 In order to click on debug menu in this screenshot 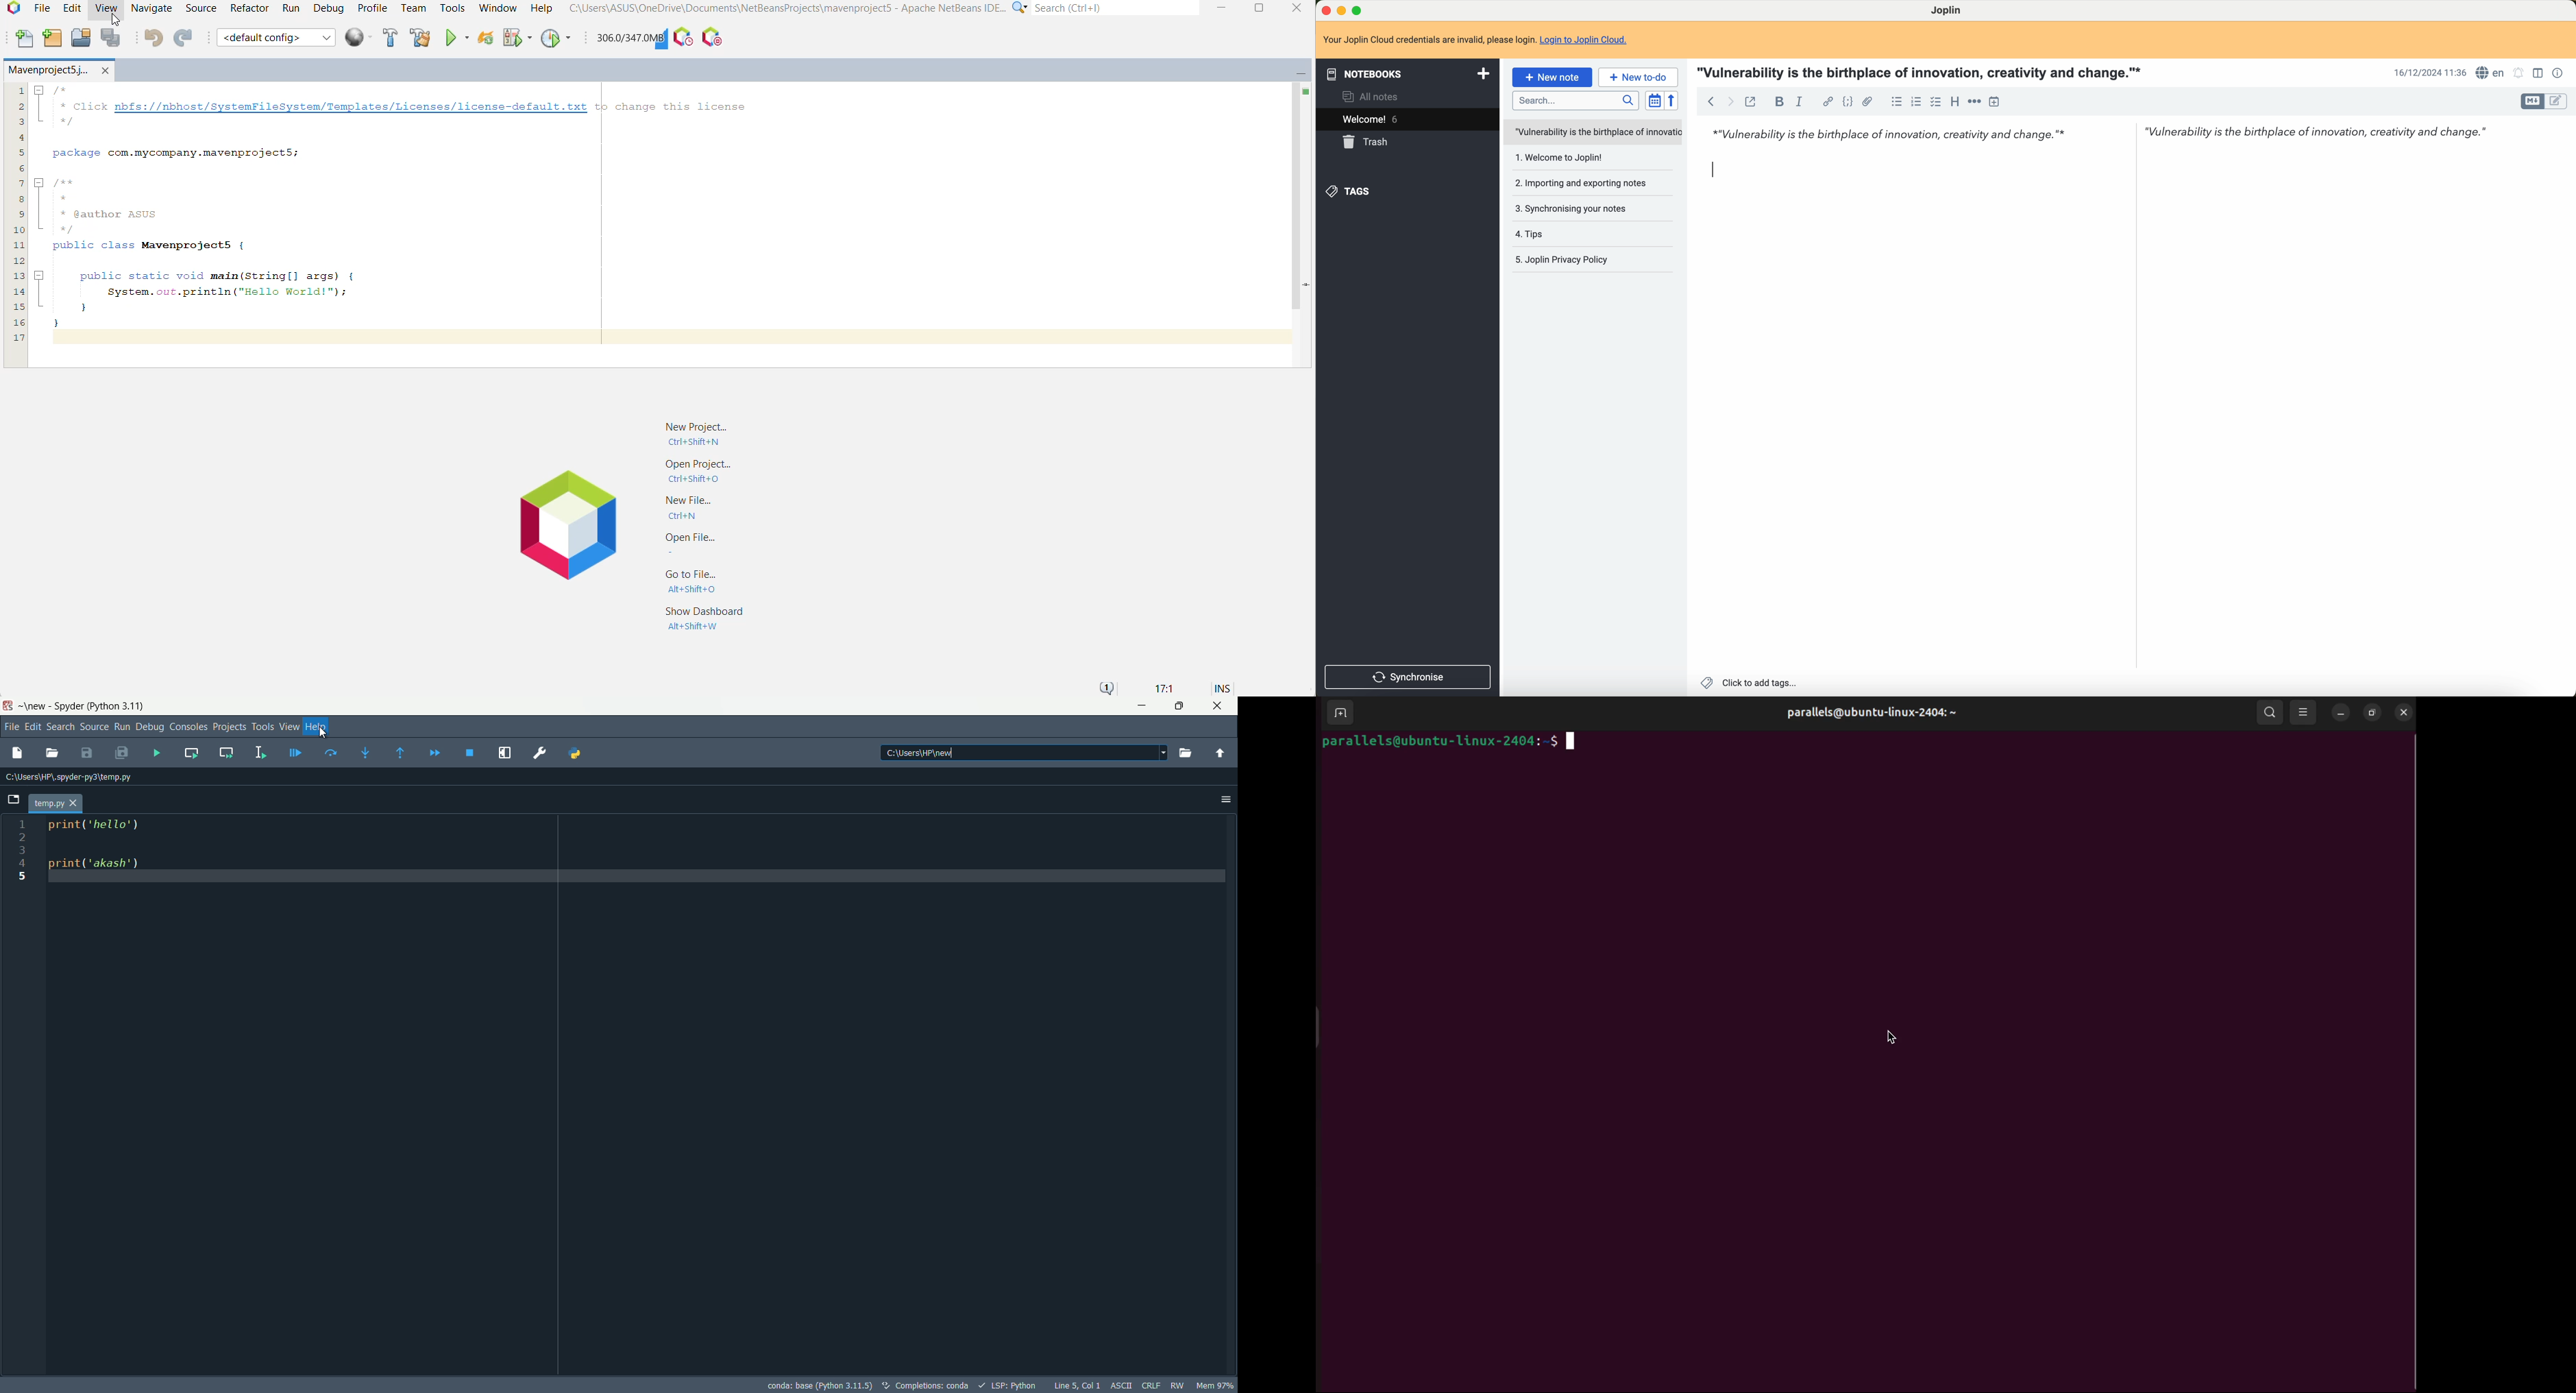, I will do `click(150, 727)`.